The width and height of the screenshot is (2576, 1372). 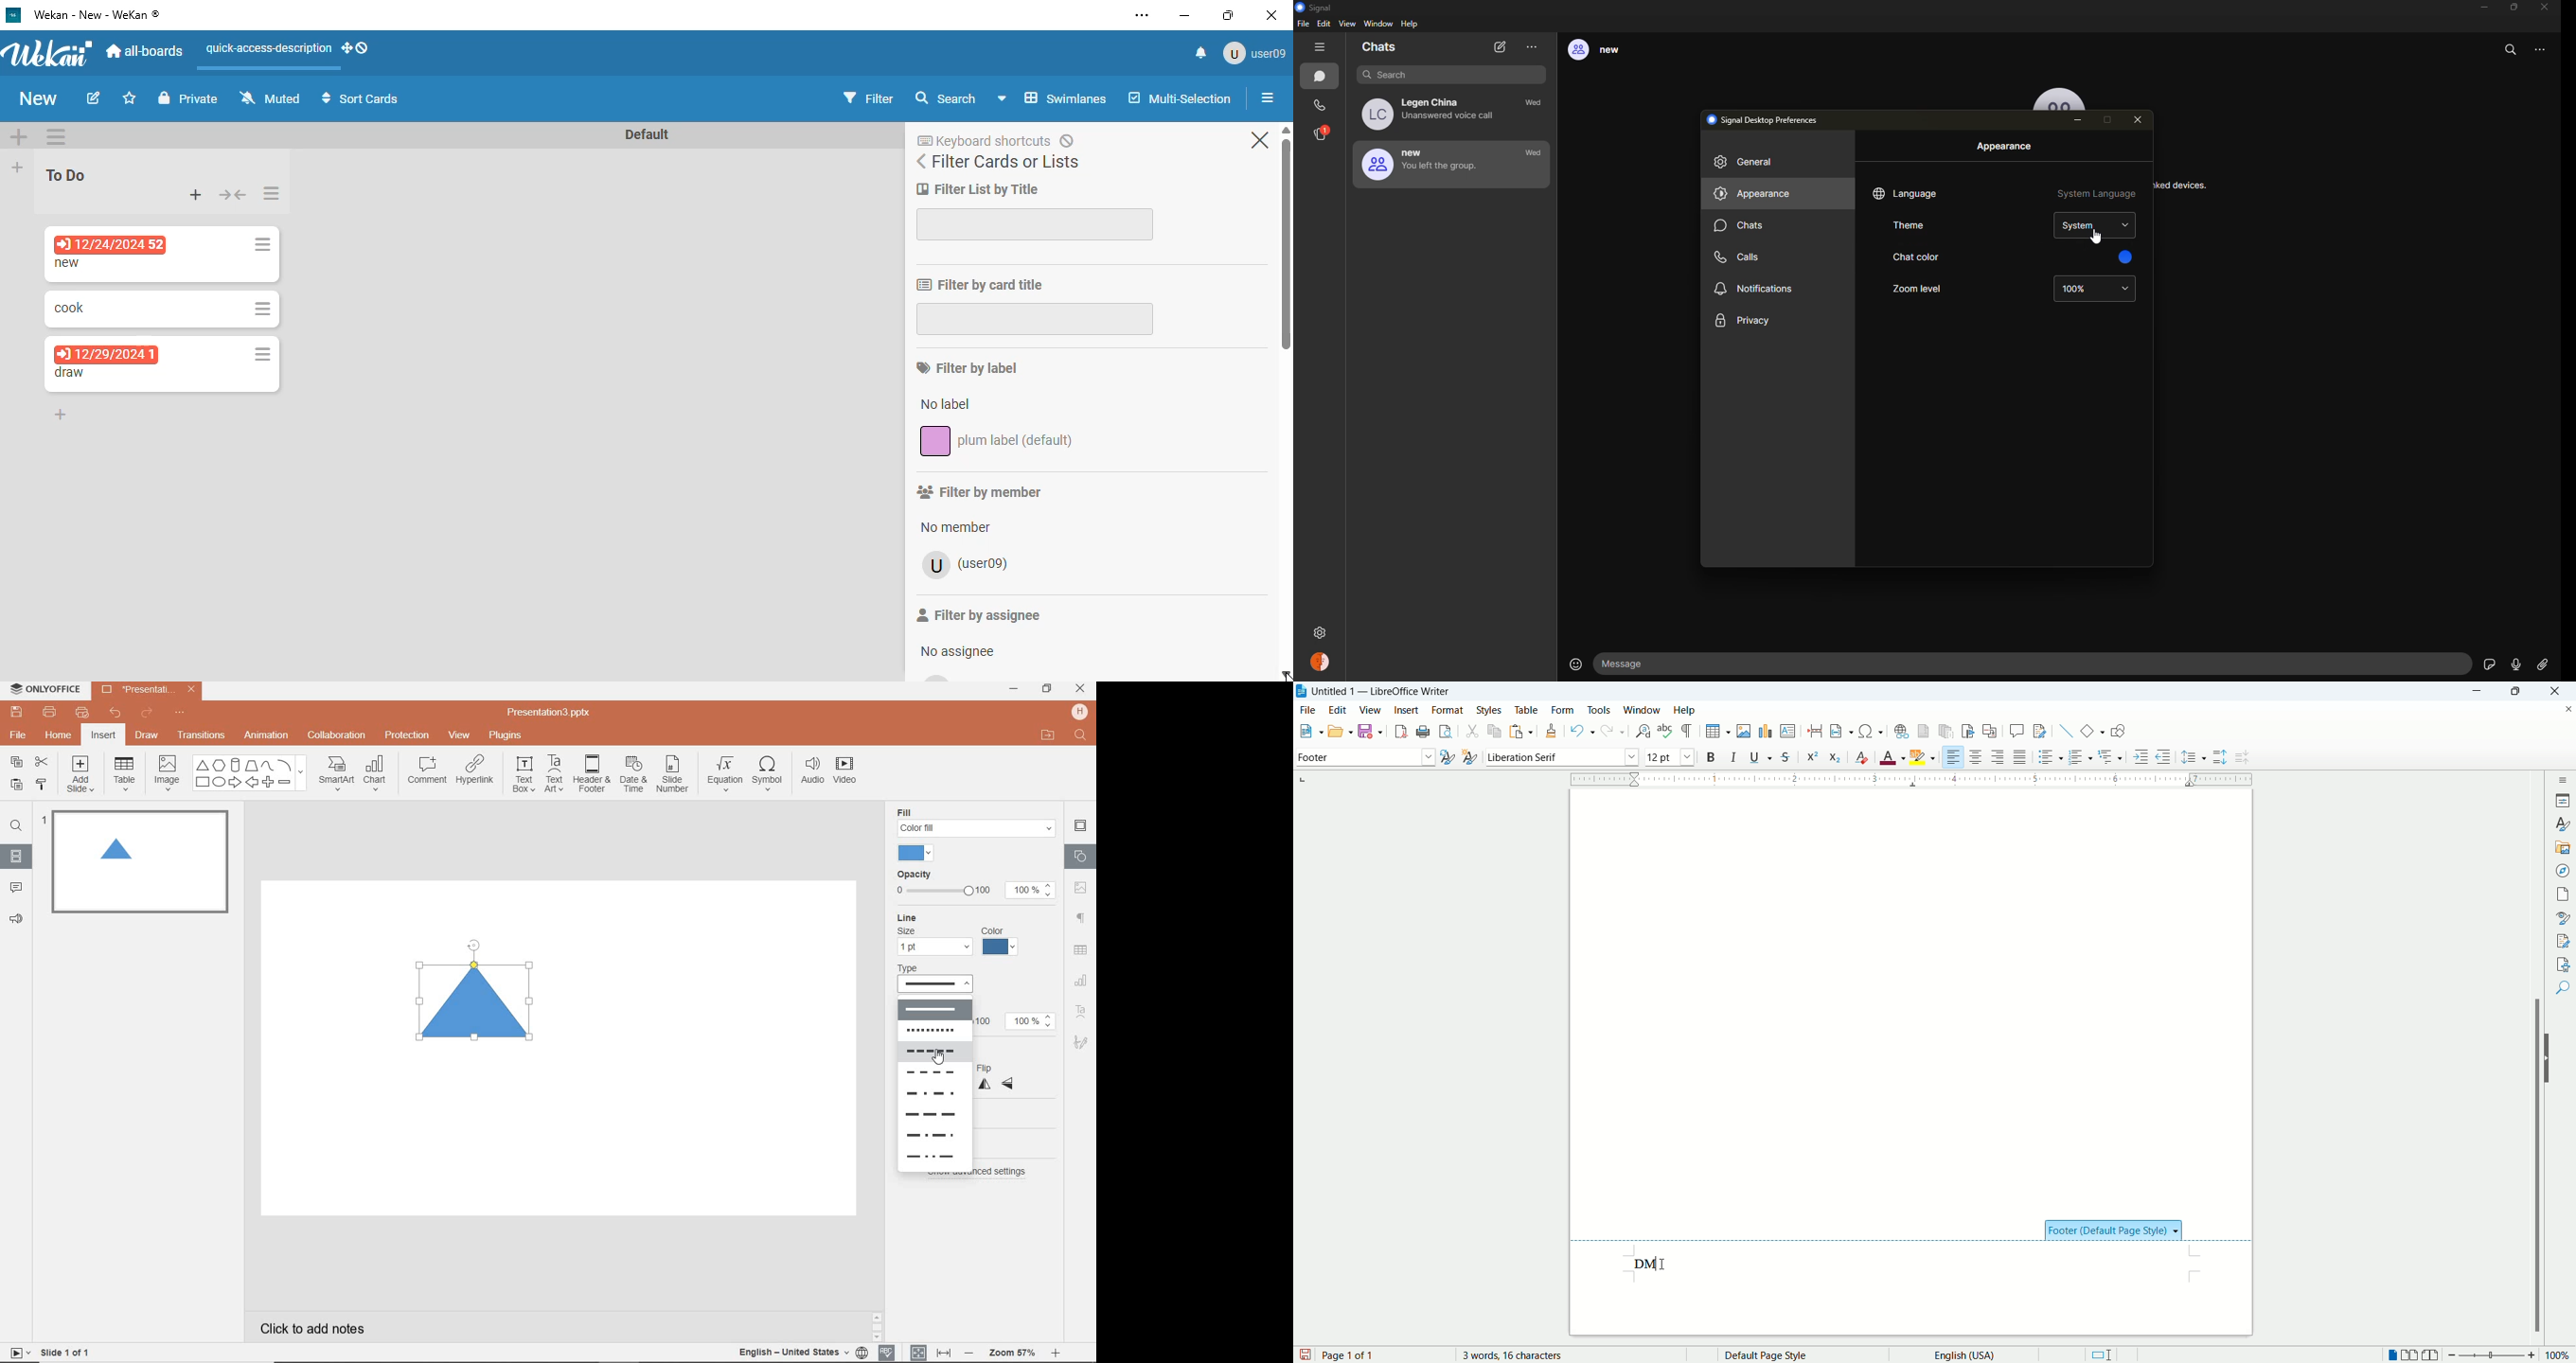 I want to click on ADD SLIDE, so click(x=82, y=777).